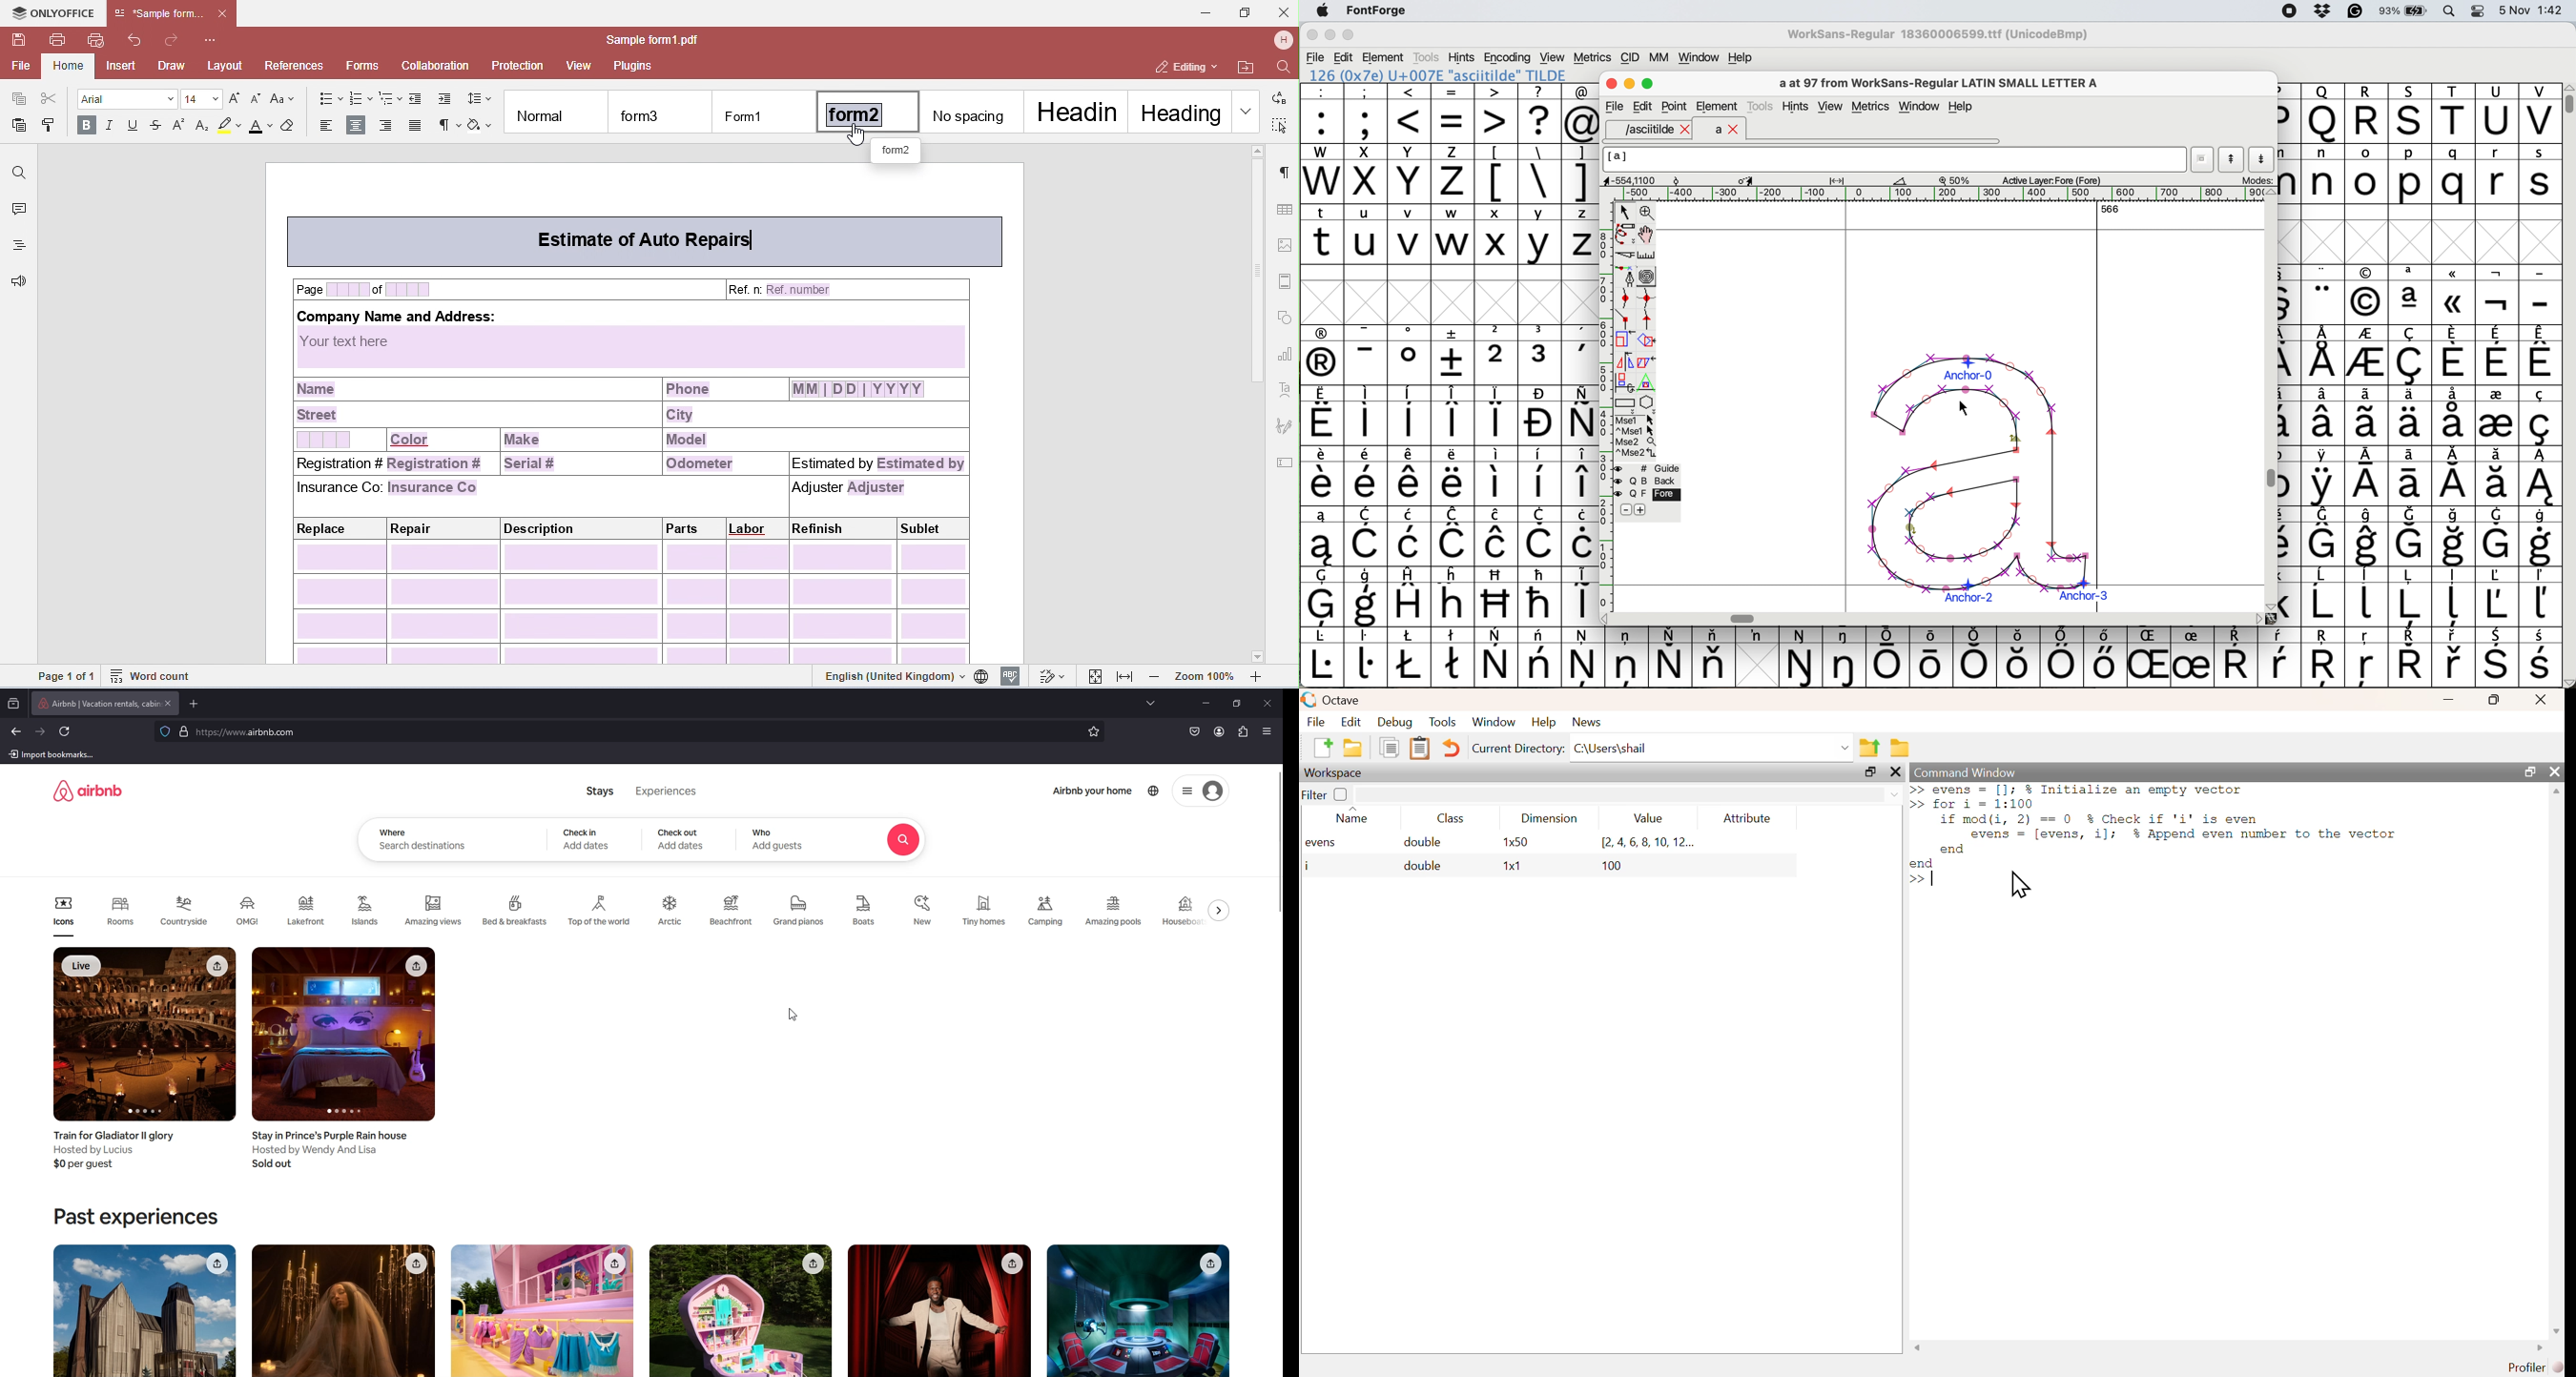 The image size is (2576, 1400). I want to click on show previous letter, so click(2232, 159).